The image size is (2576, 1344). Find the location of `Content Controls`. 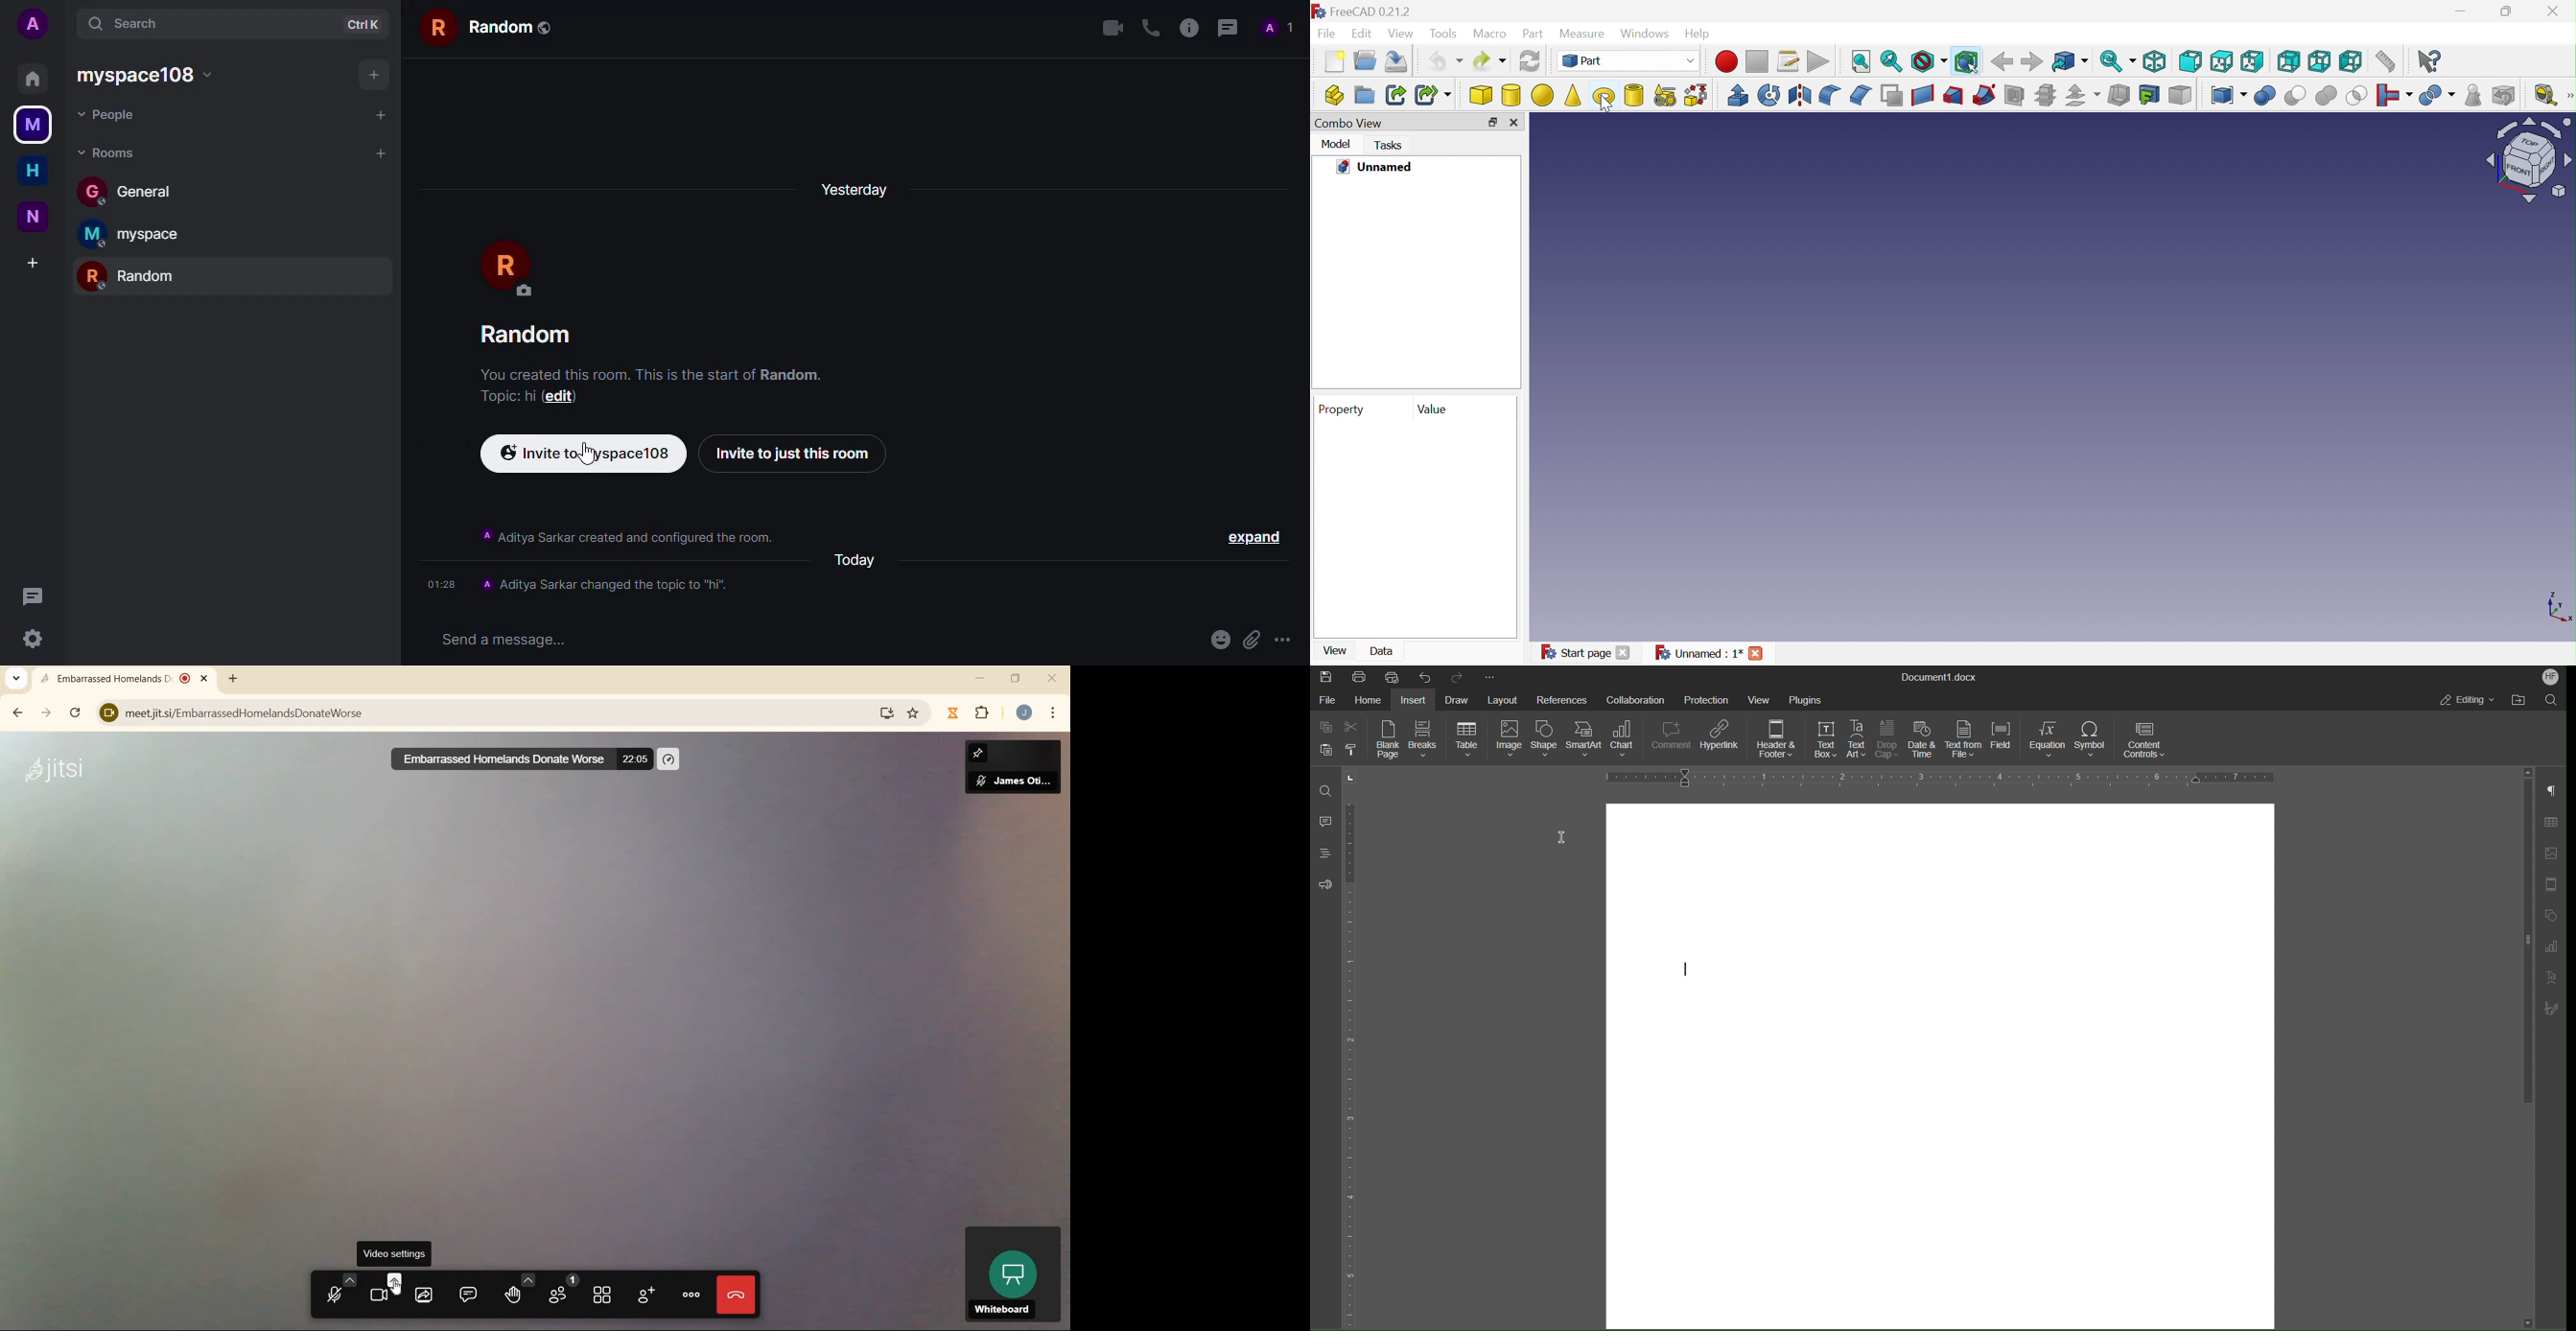

Content Controls is located at coordinates (2146, 740).